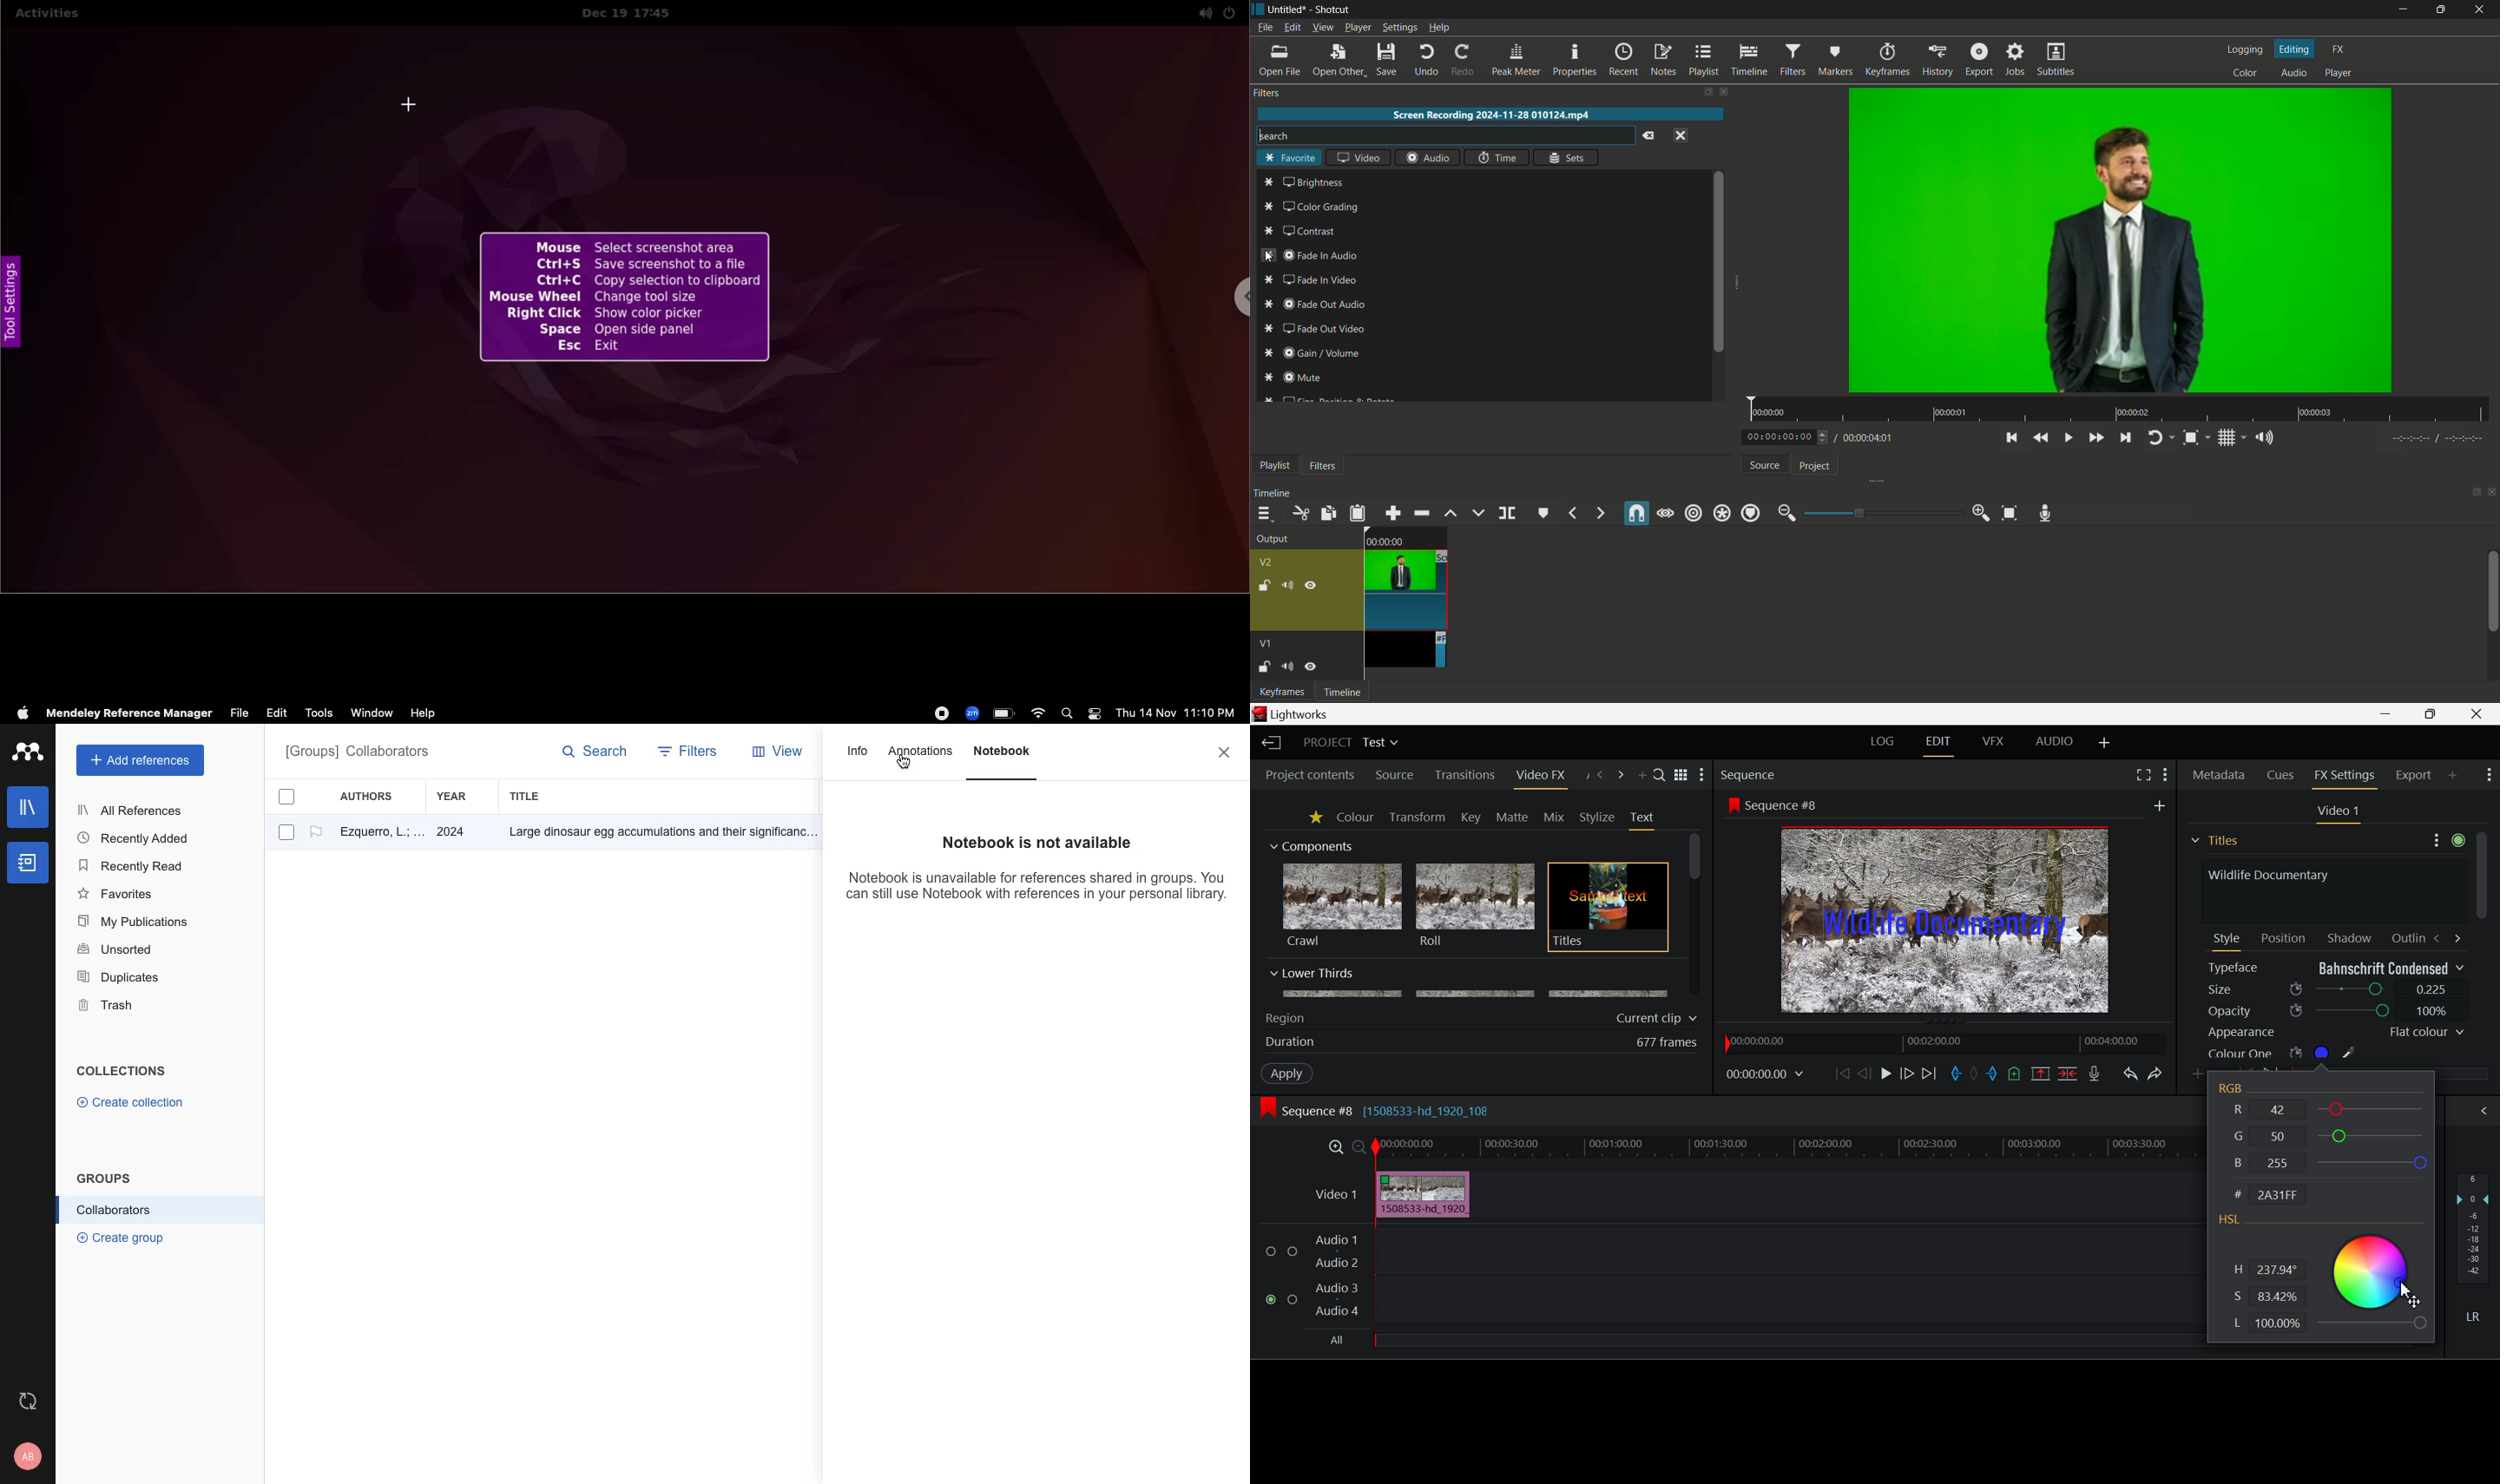 This screenshot has width=2520, height=1484. Describe the element at coordinates (1286, 666) in the screenshot. I see `mute` at that location.